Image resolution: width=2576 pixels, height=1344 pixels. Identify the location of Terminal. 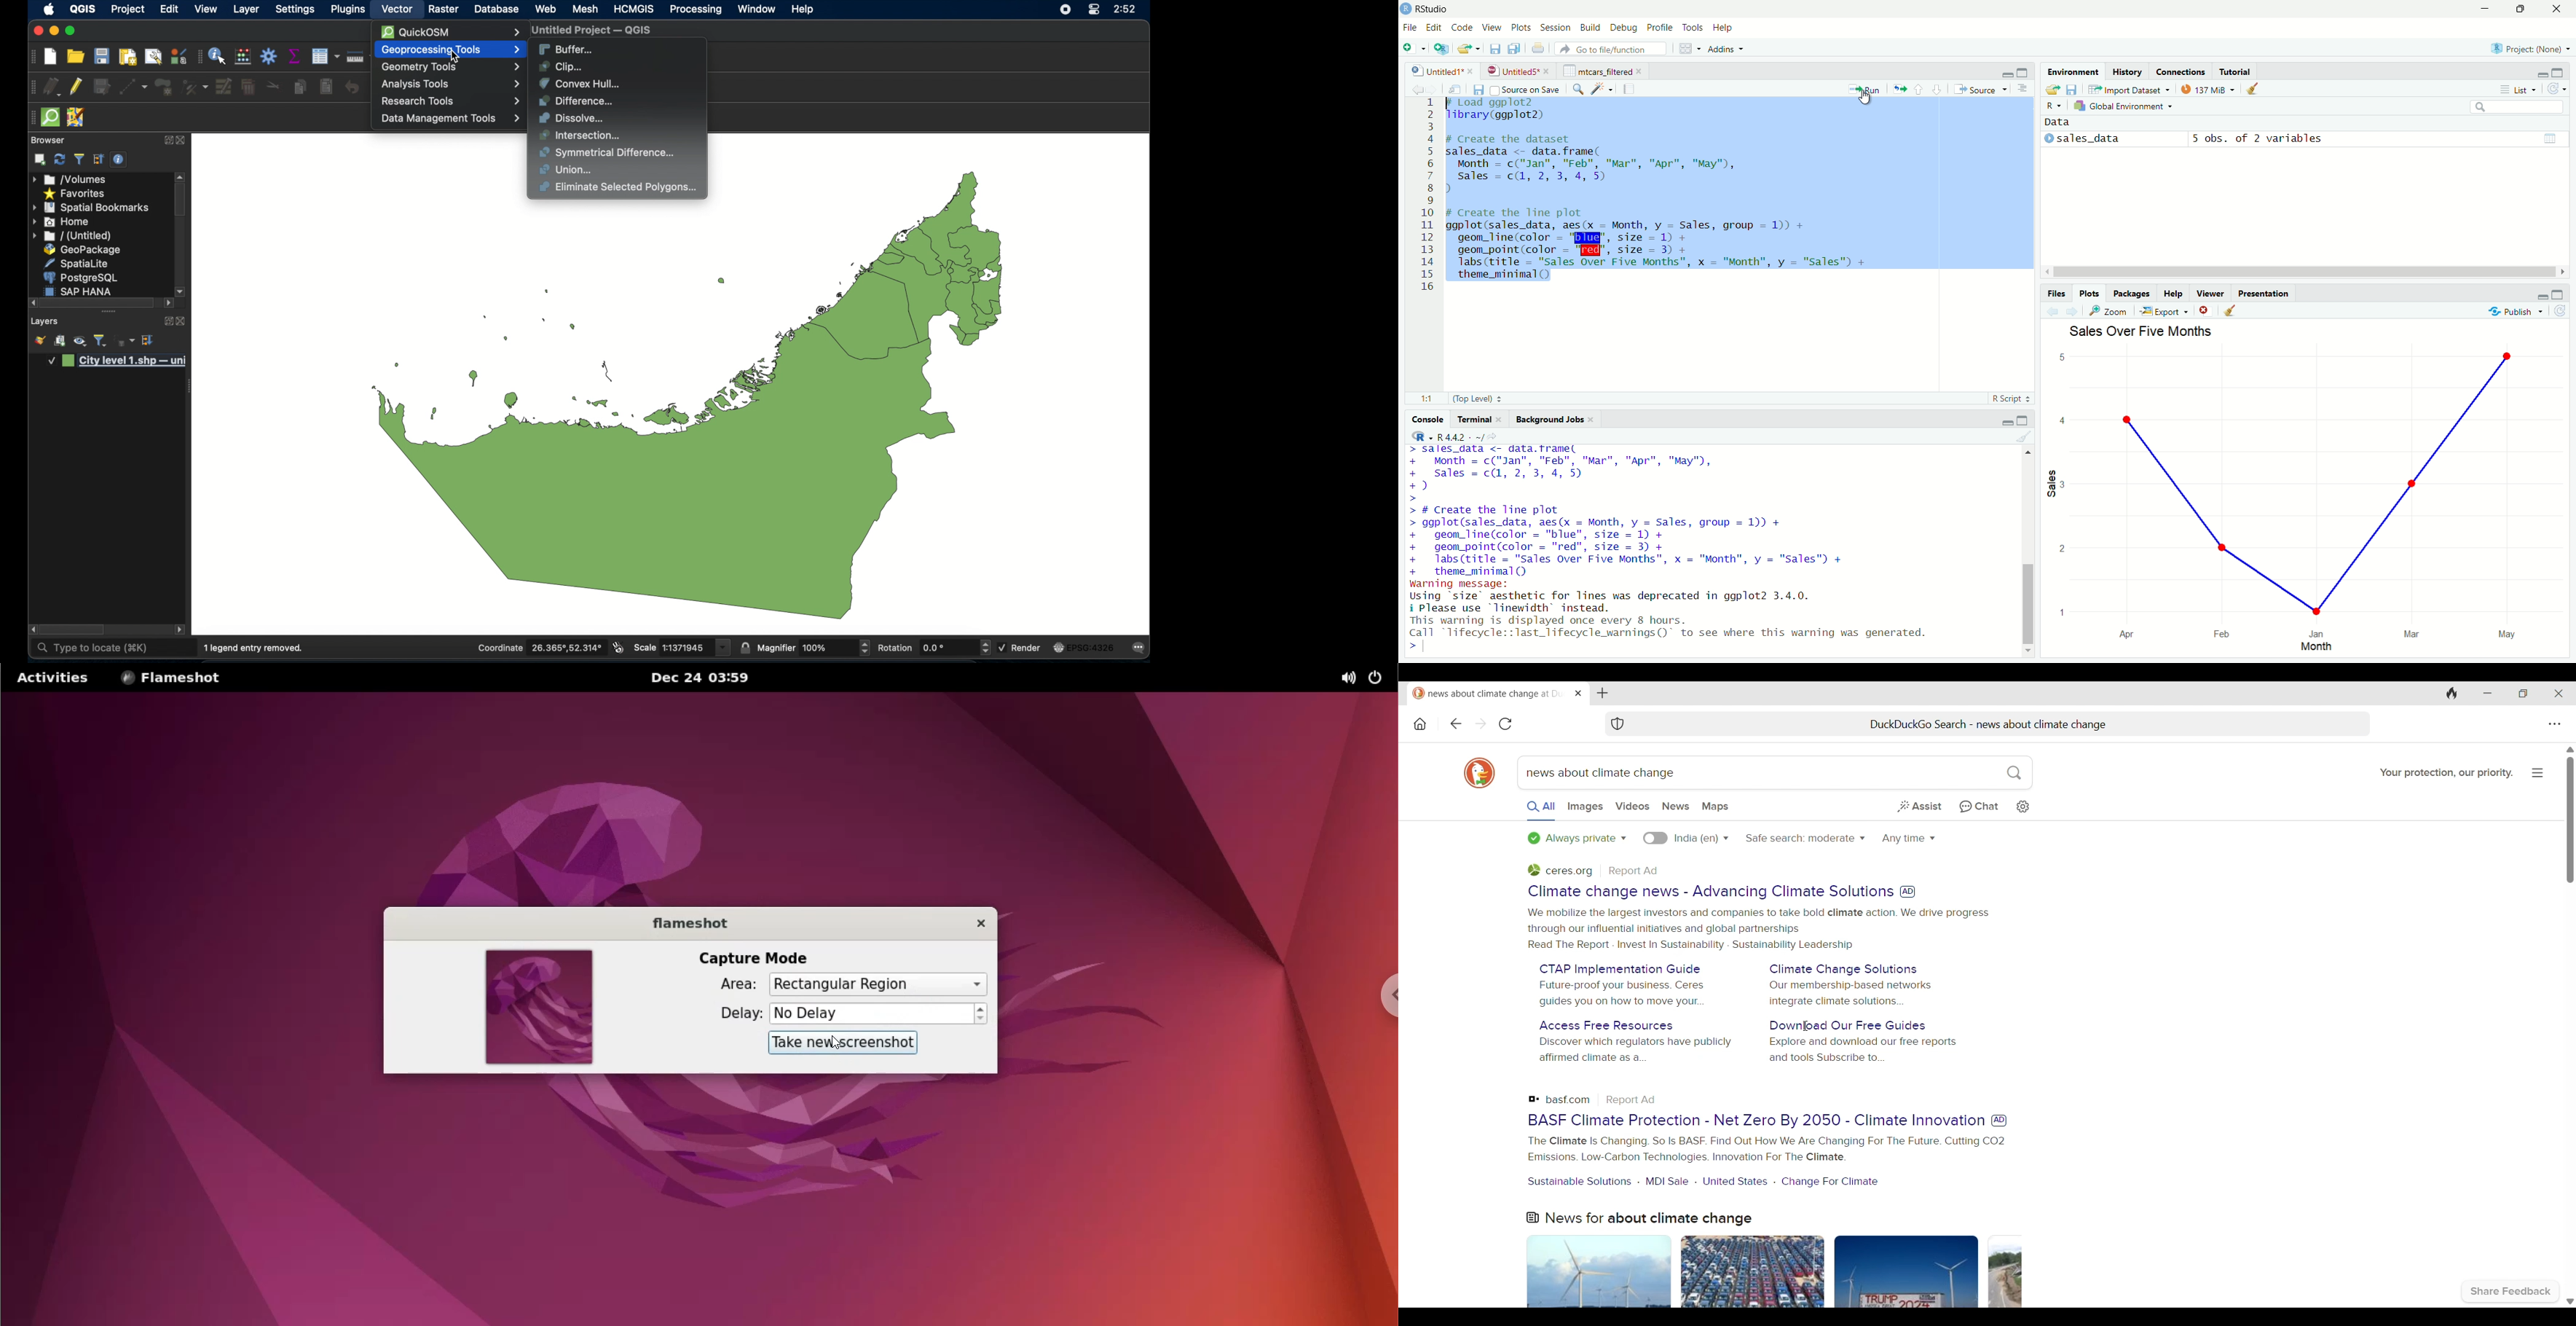
(1475, 419).